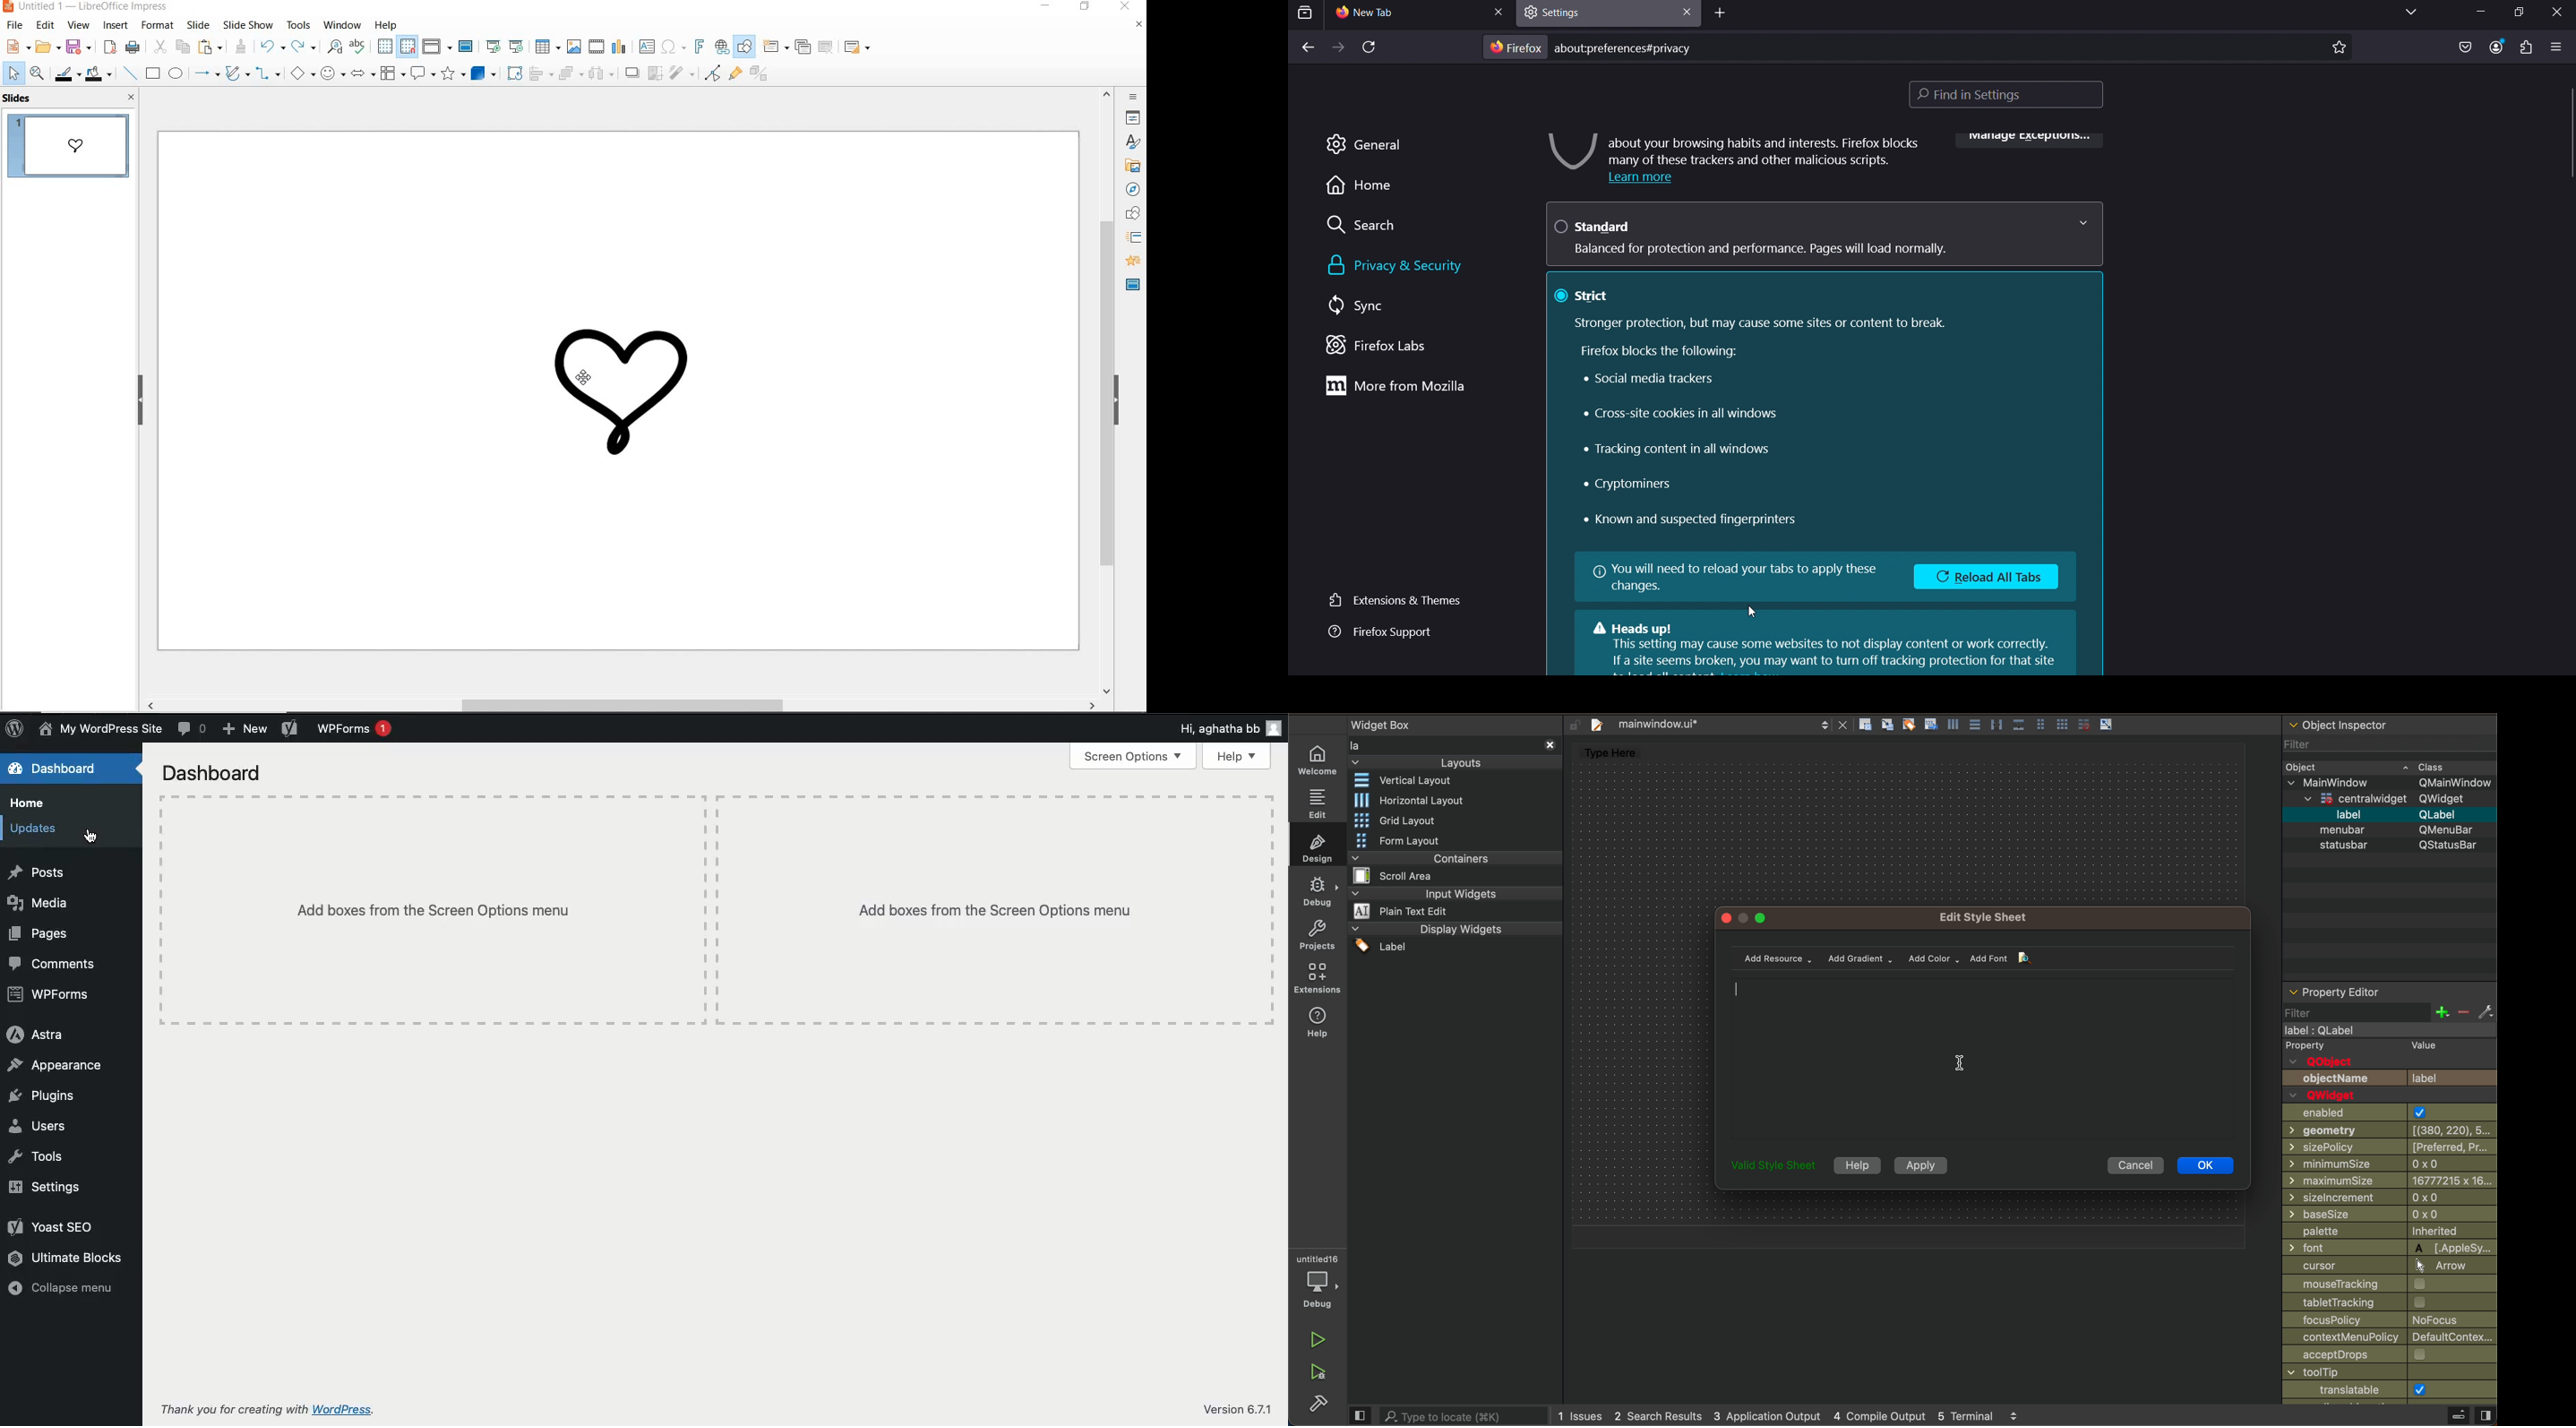 This screenshot has height=1428, width=2576. What do you see at coordinates (1321, 1280) in the screenshot?
I see `debugger` at bounding box center [1321, 1280].